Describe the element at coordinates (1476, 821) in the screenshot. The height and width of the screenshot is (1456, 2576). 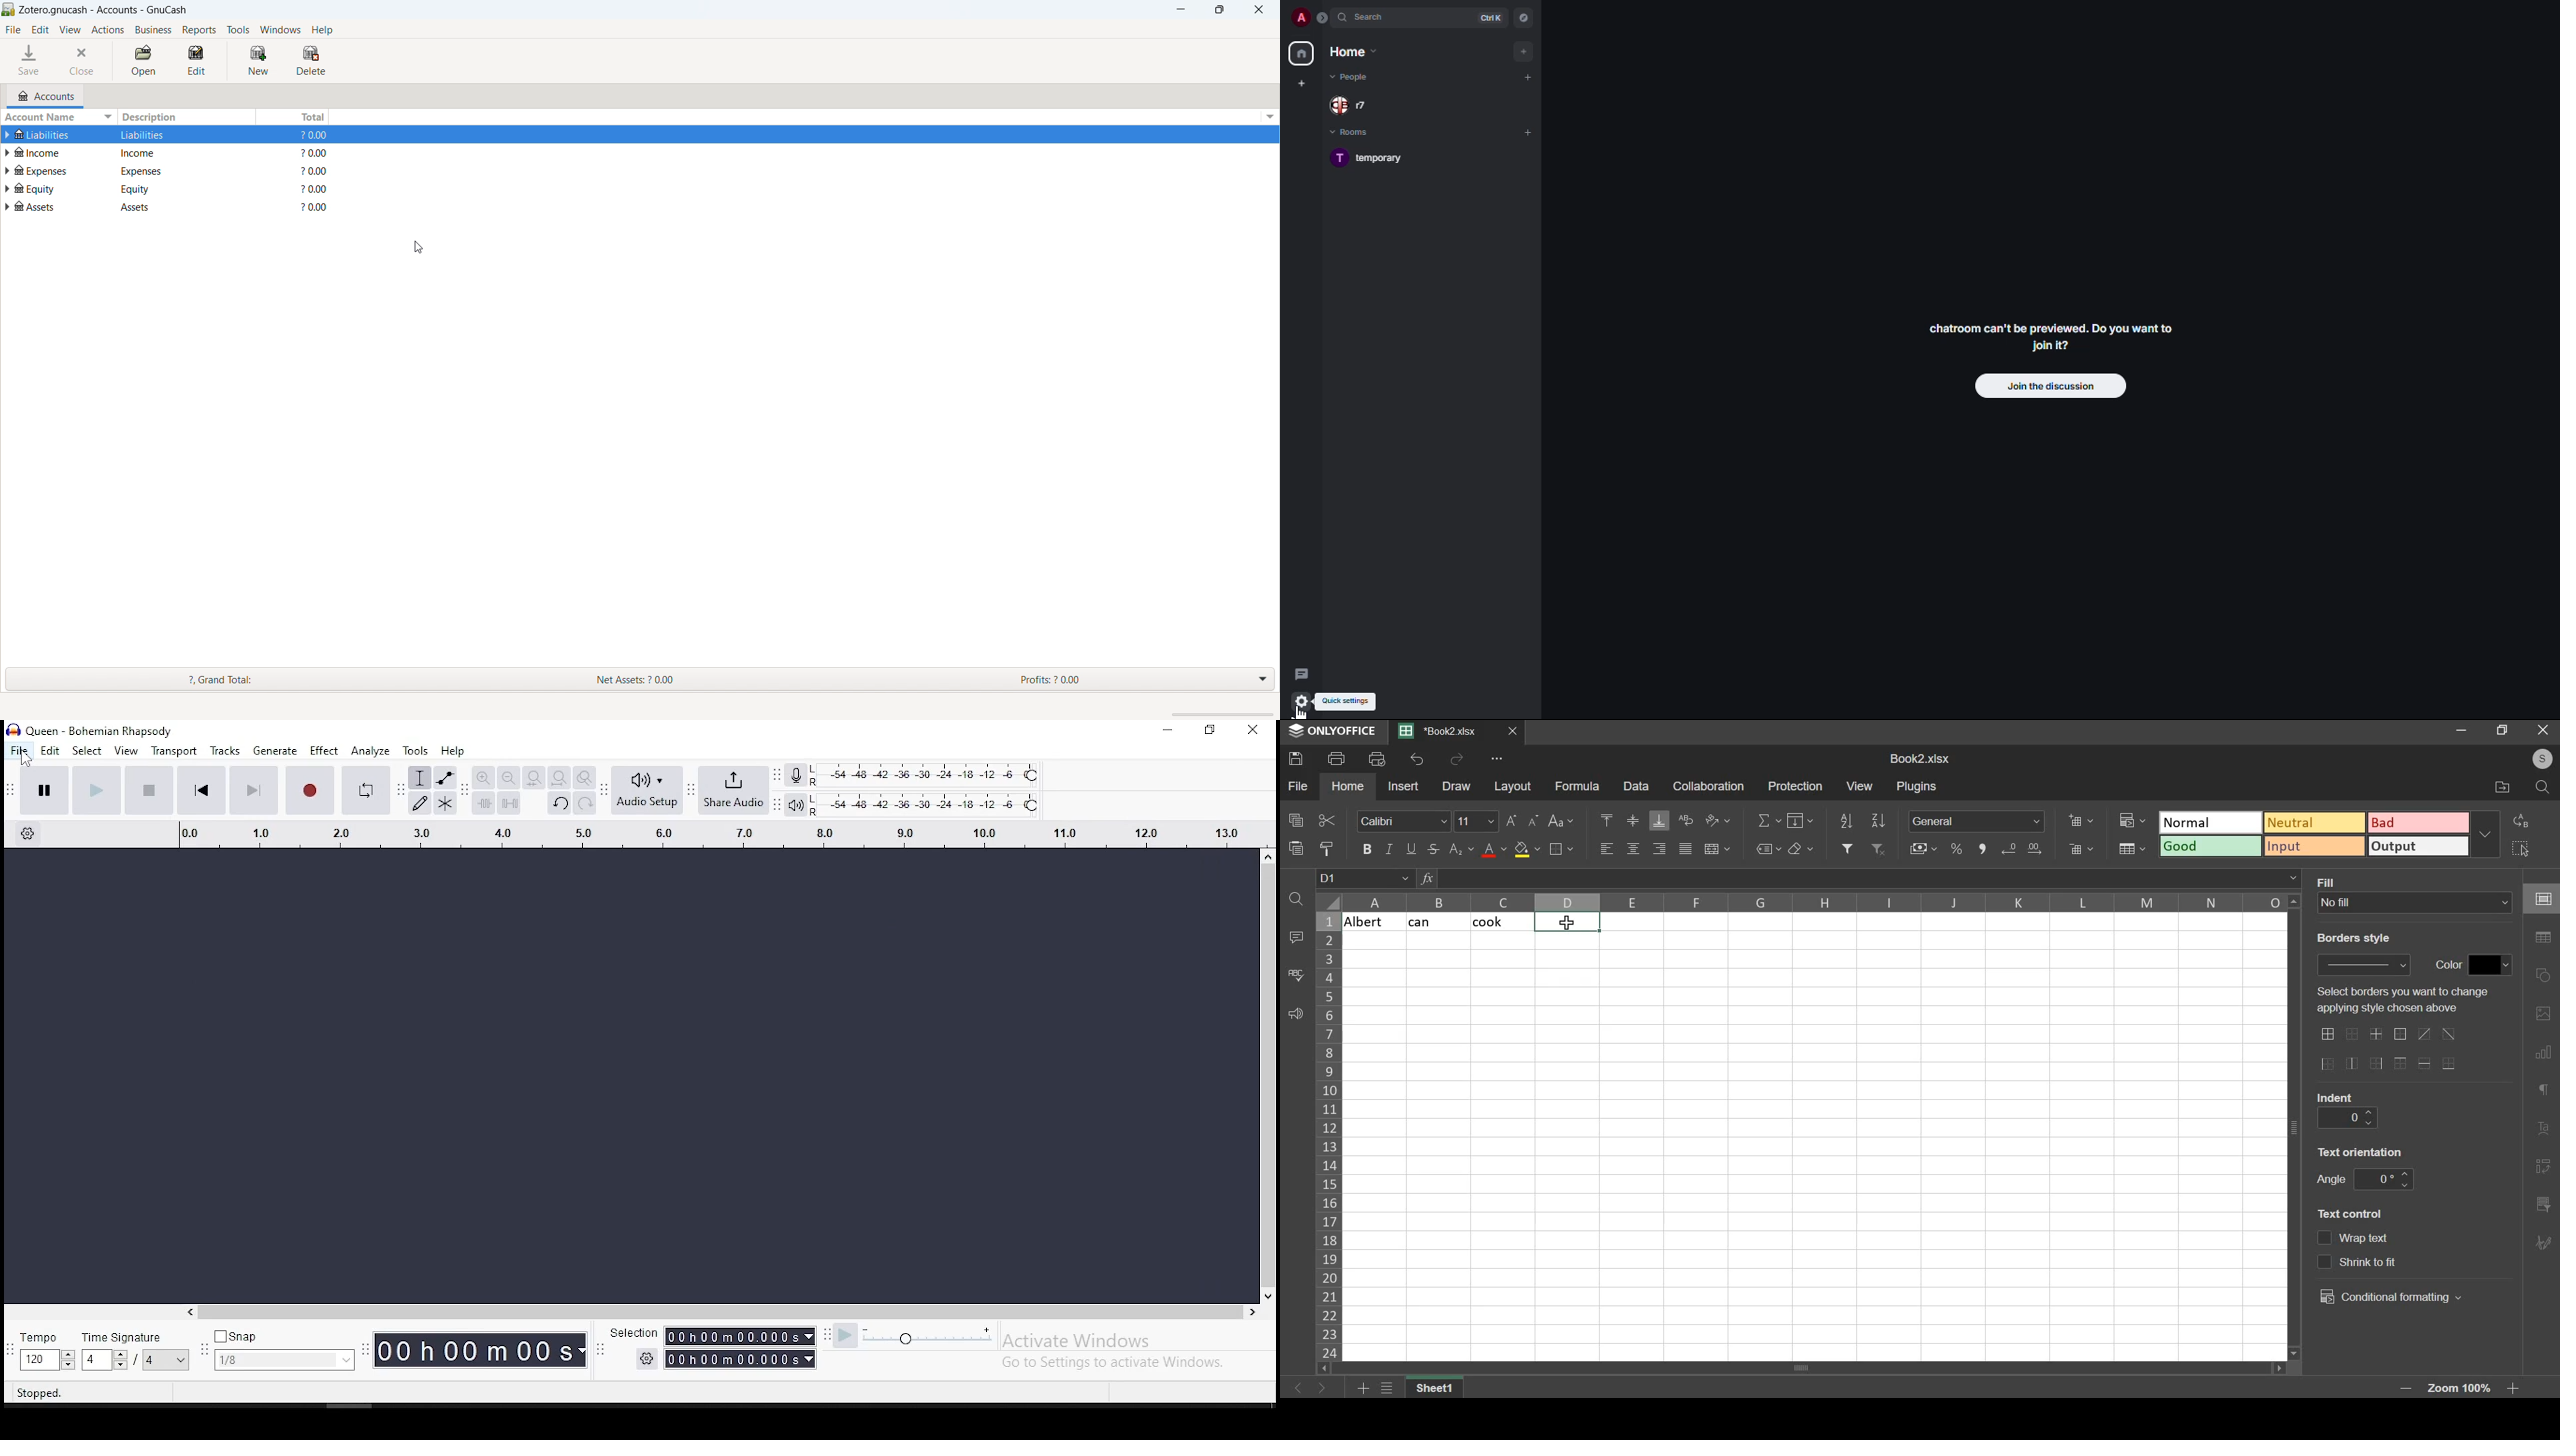
I see `font size` at that location.